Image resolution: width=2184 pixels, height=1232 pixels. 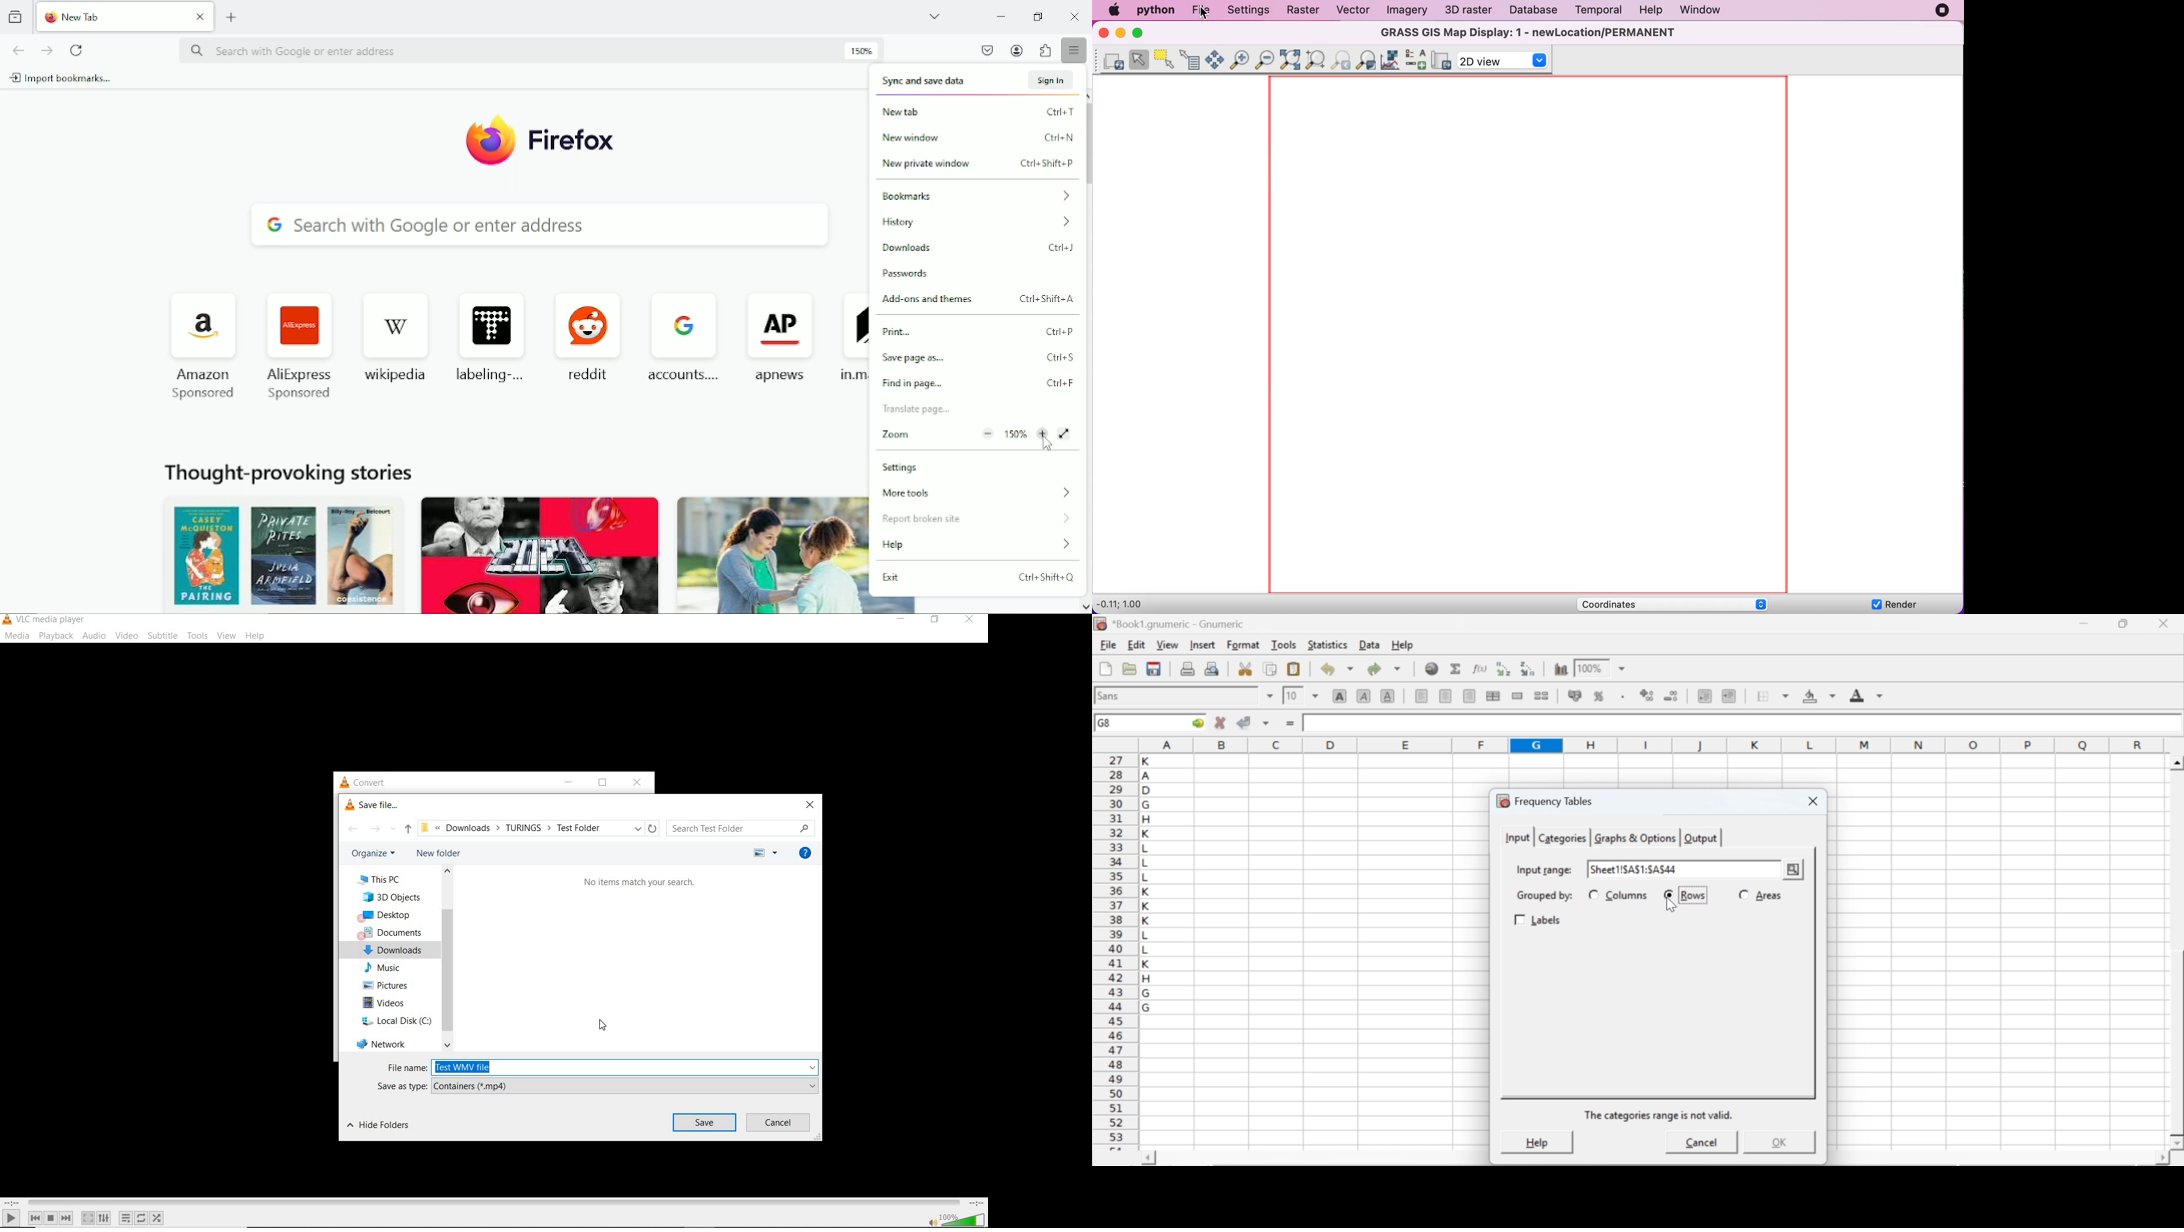 I want to click on network, so click(x=382, y=1043).